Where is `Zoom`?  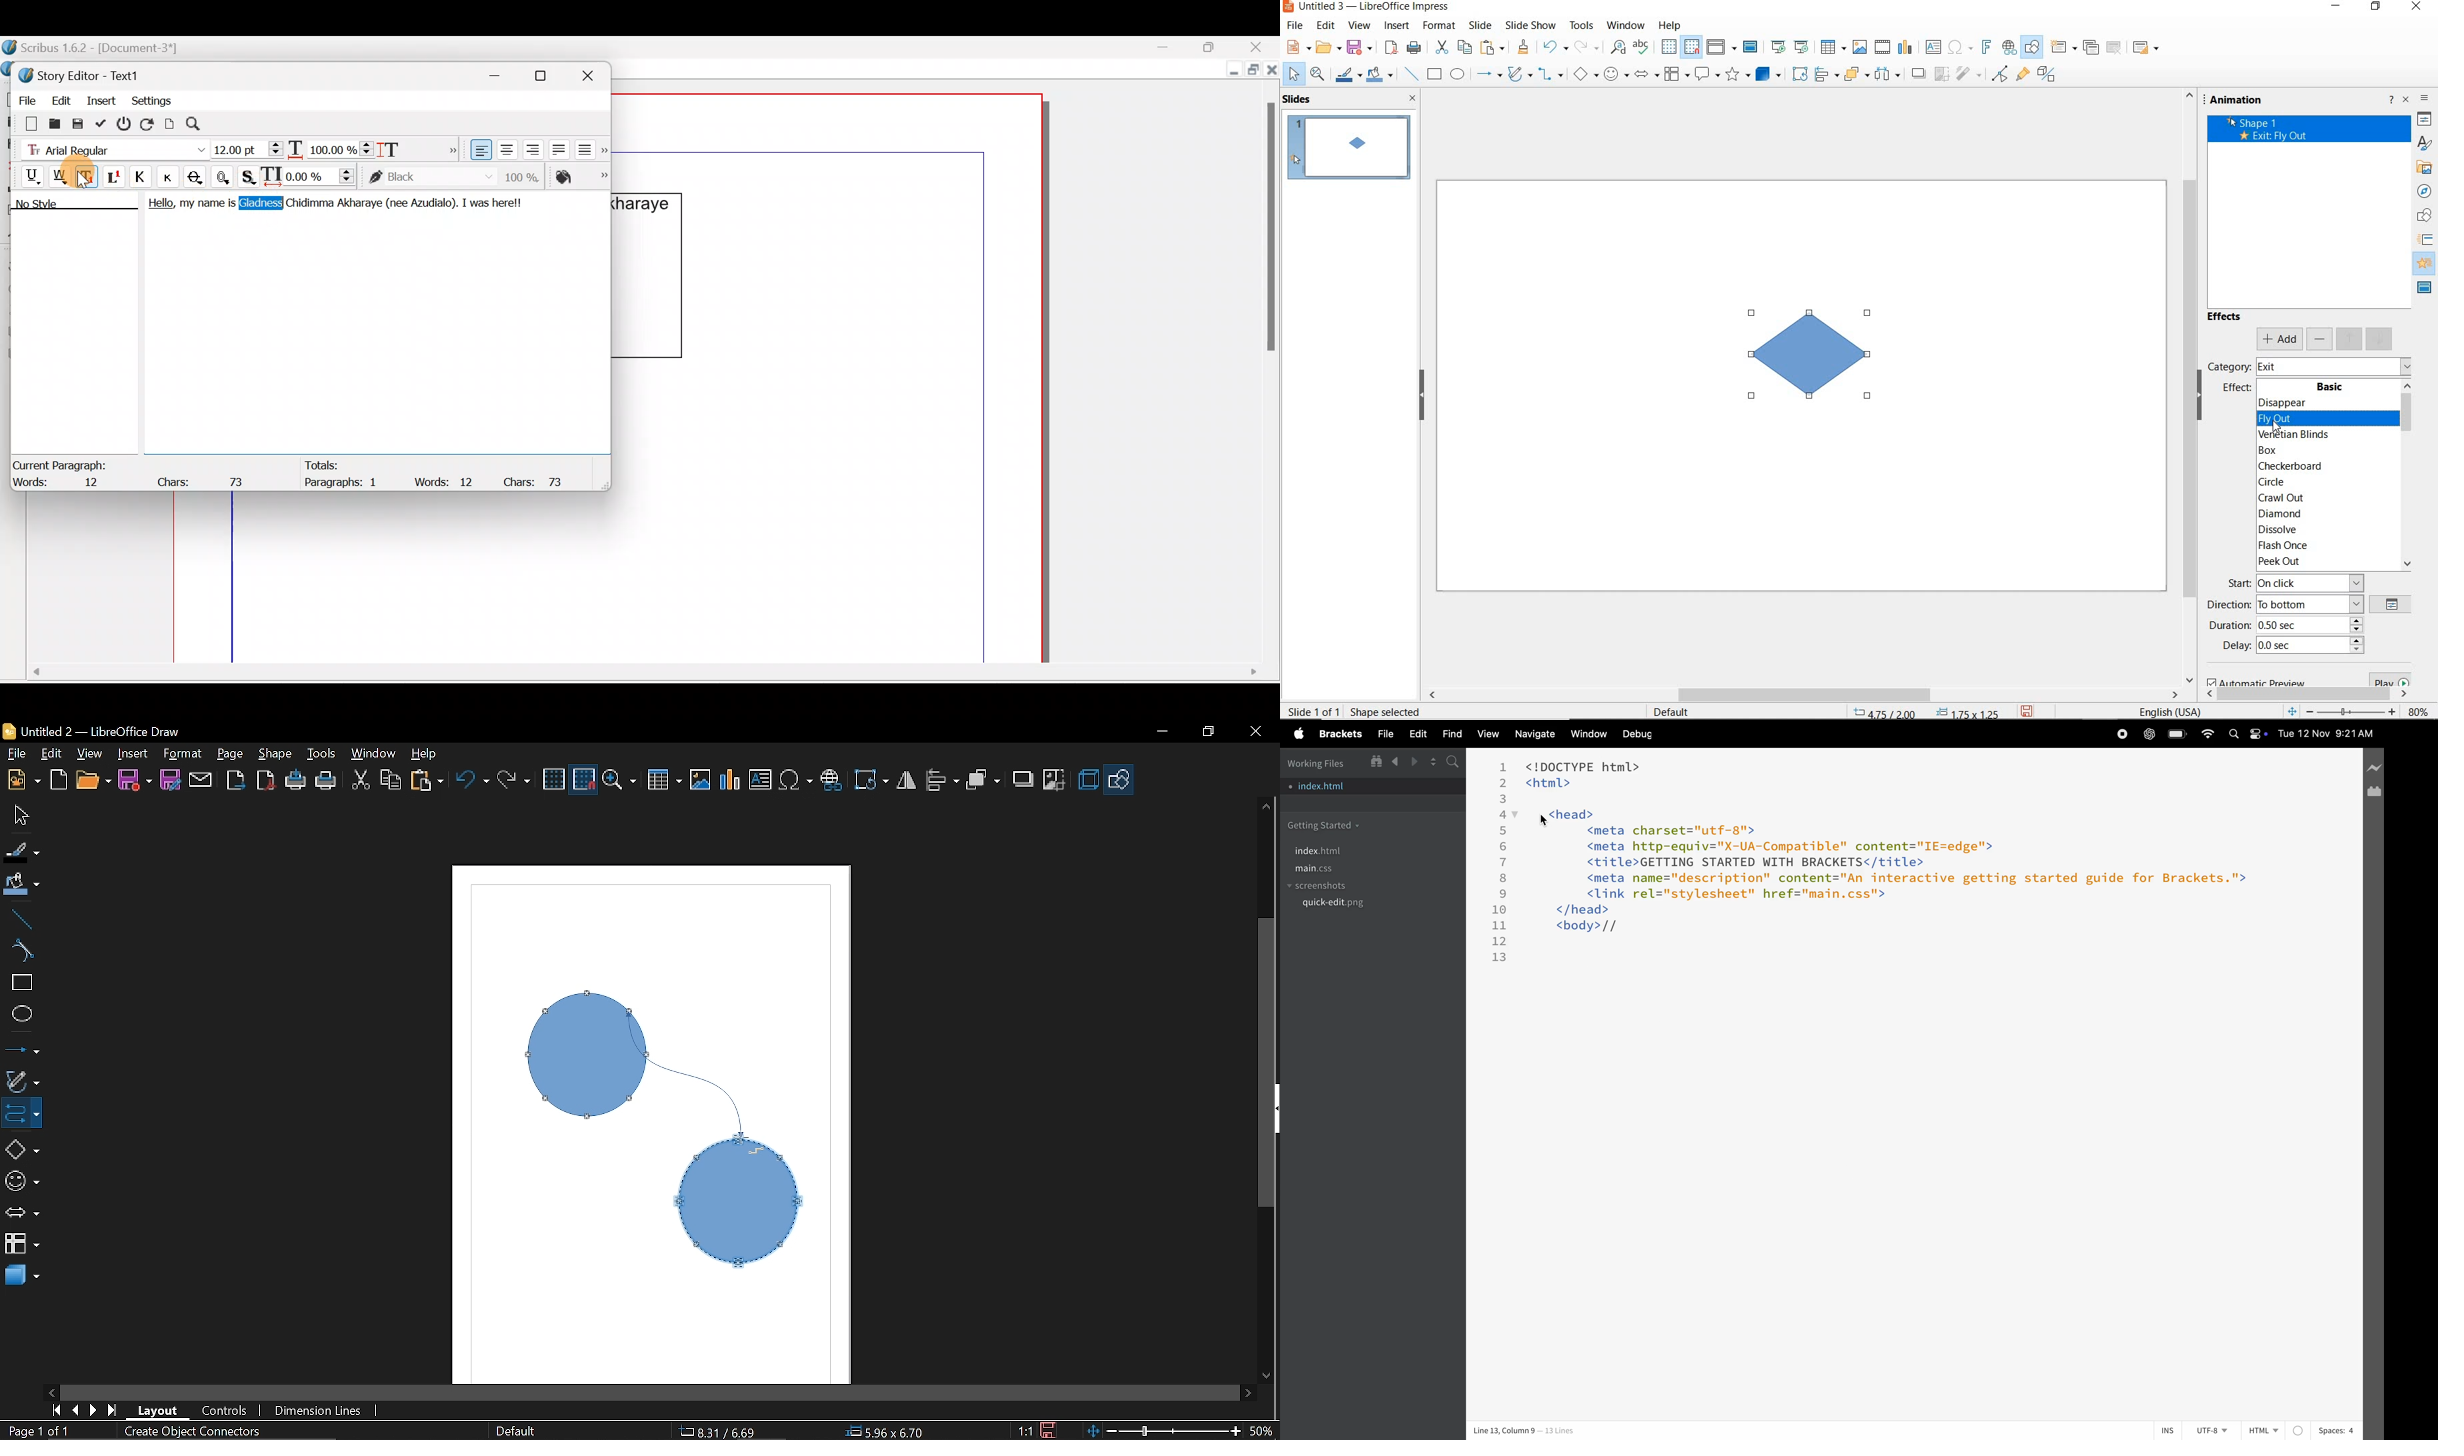
Zoom is located at coordinates (622, 779).